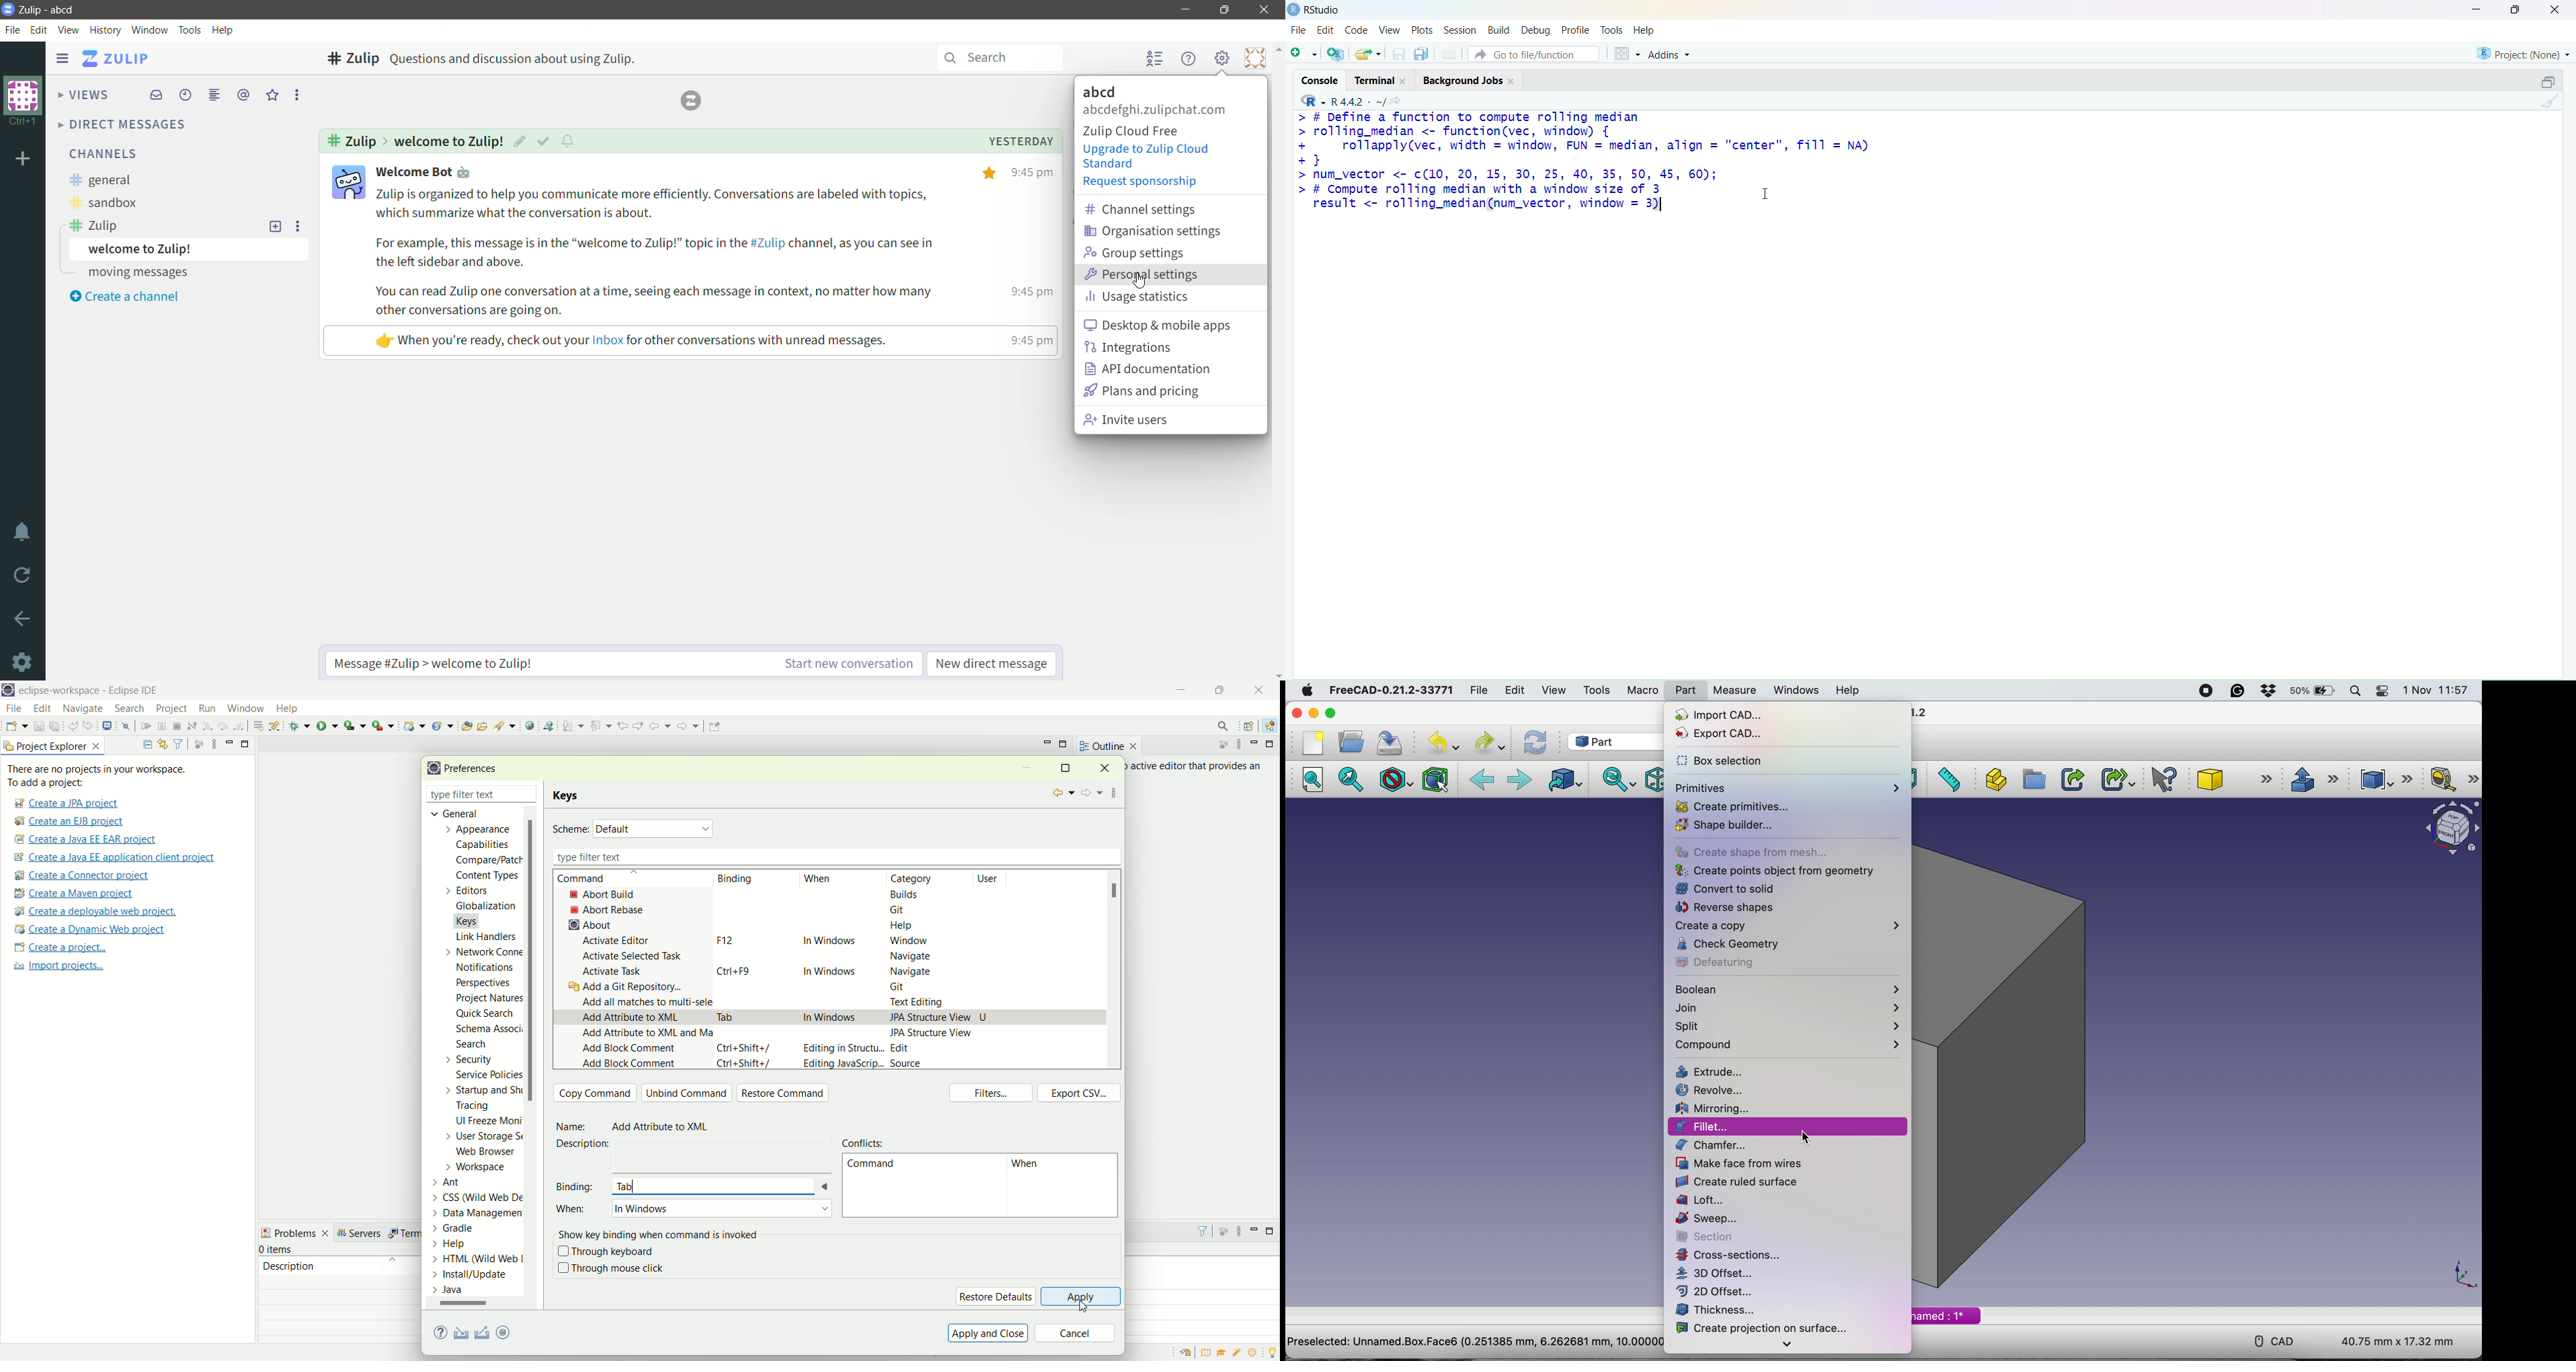  I want to click on screen recorder, so click(2204, 691).